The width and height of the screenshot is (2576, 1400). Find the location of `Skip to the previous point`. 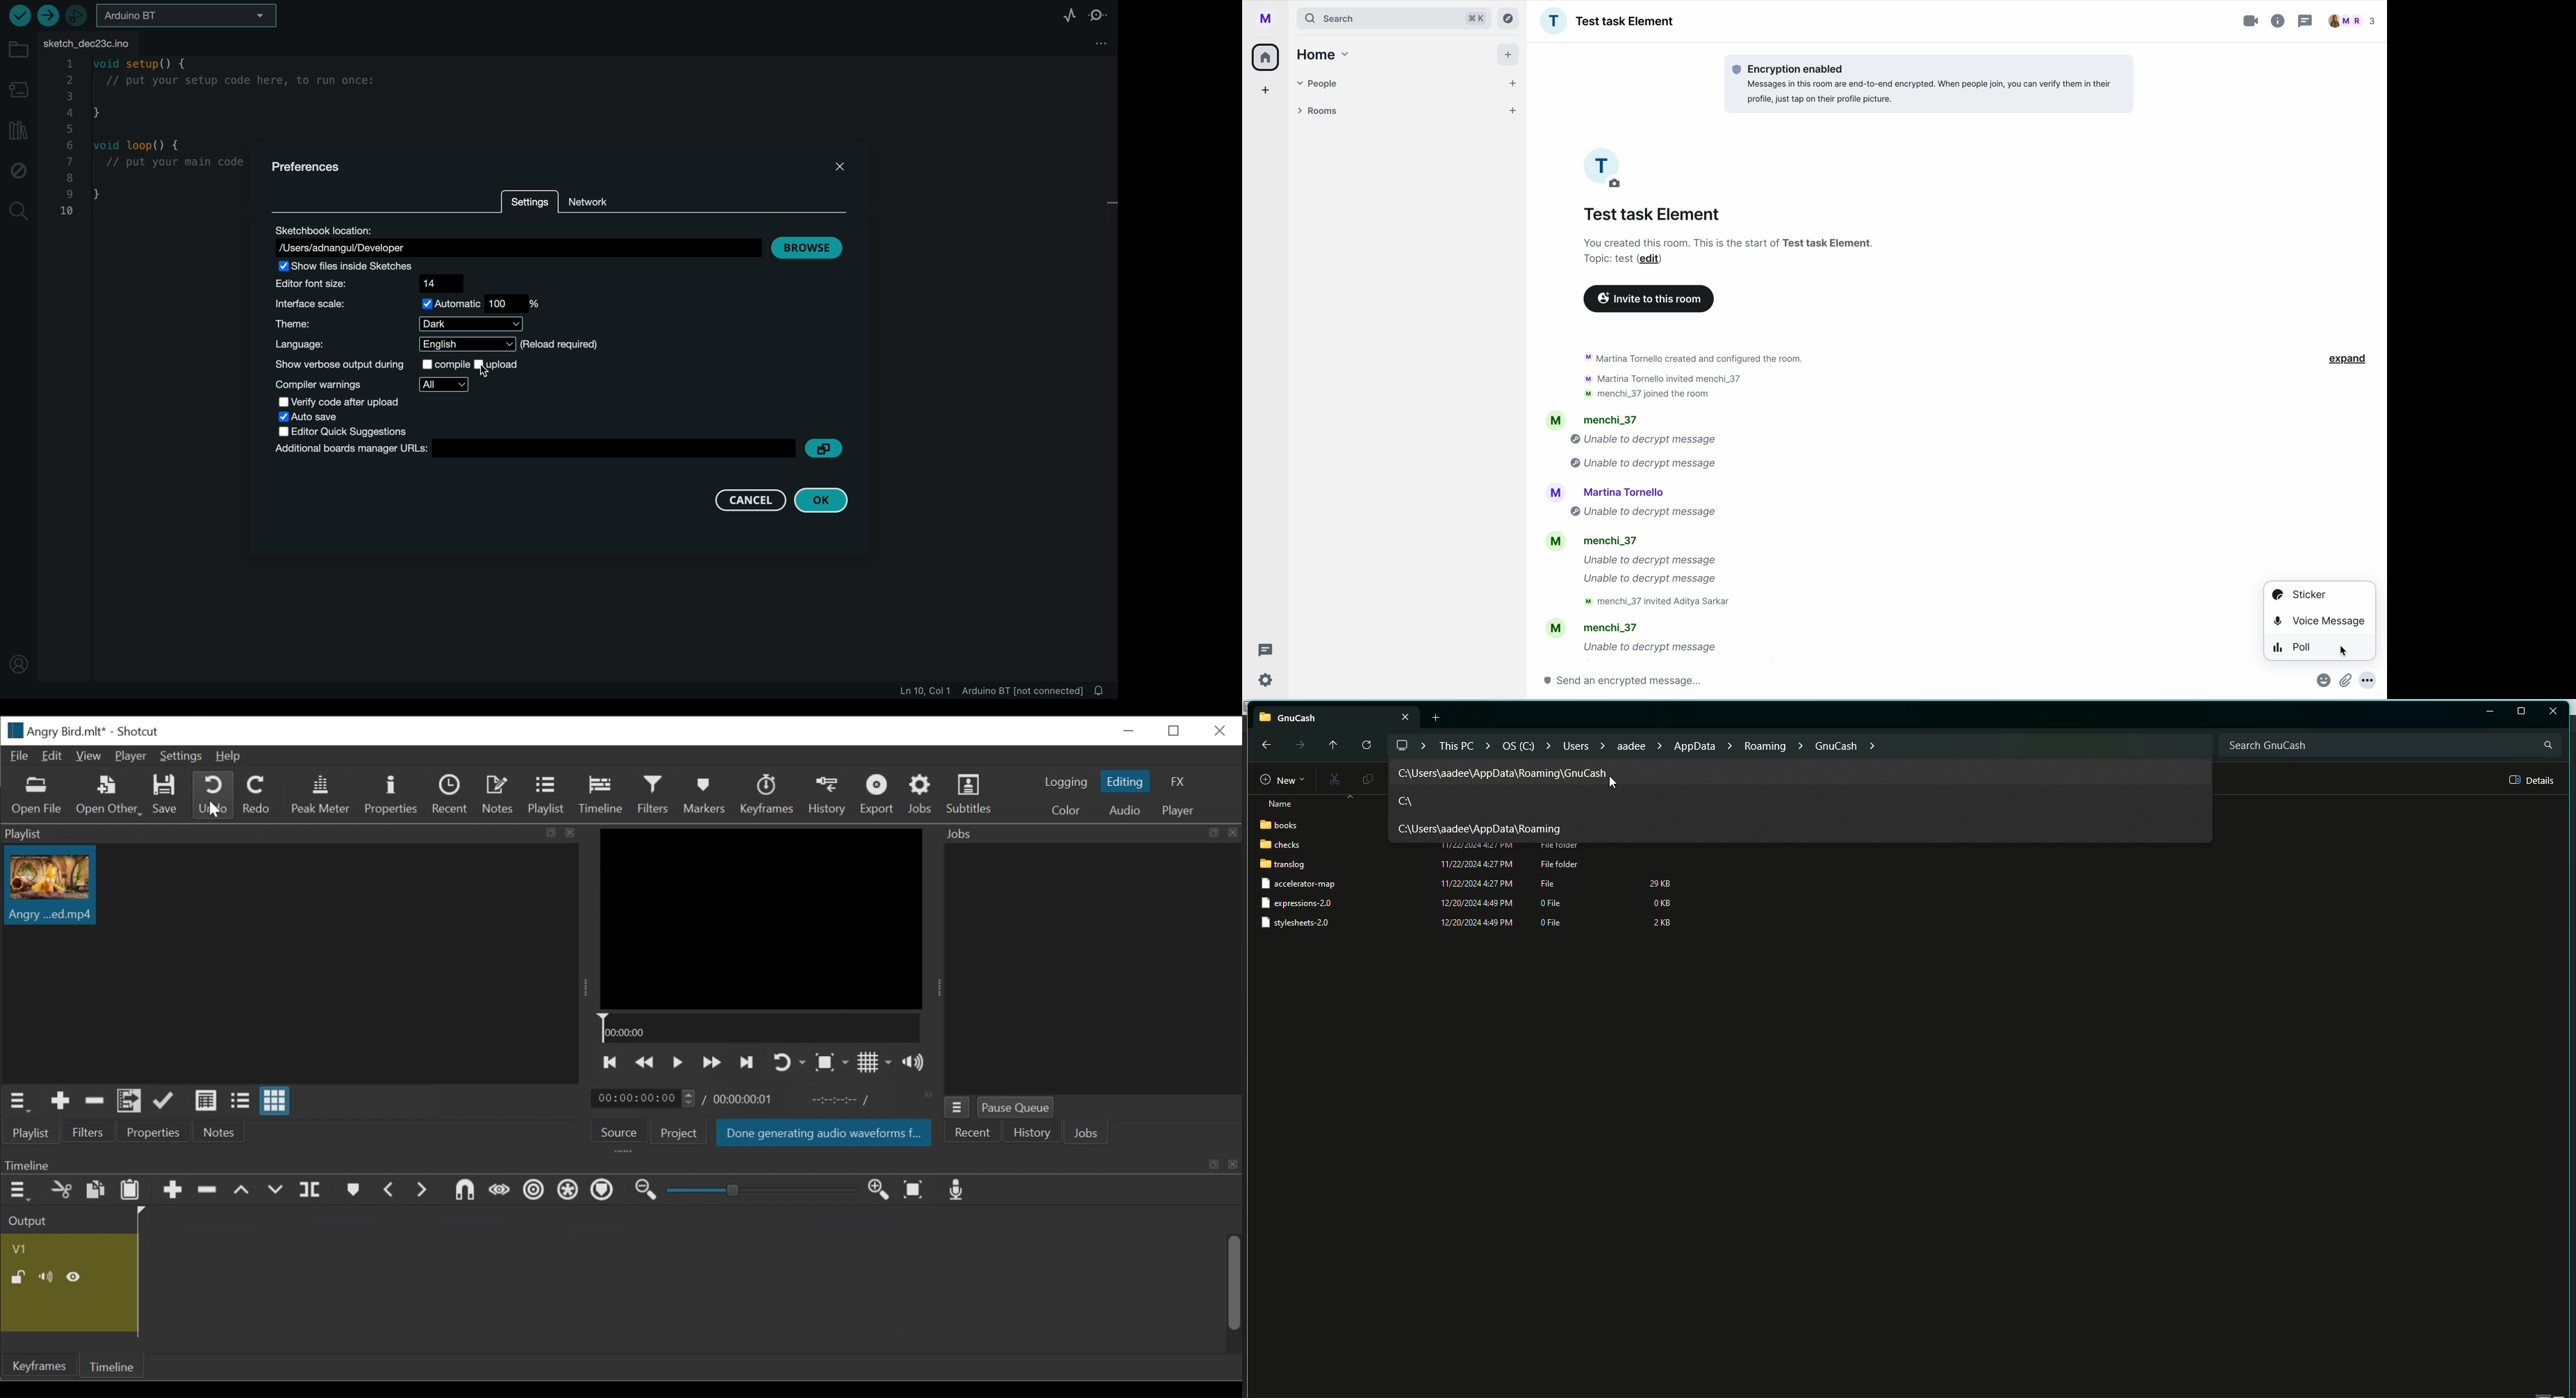

Skip to the previous point is located at coordinates (612, 1061).